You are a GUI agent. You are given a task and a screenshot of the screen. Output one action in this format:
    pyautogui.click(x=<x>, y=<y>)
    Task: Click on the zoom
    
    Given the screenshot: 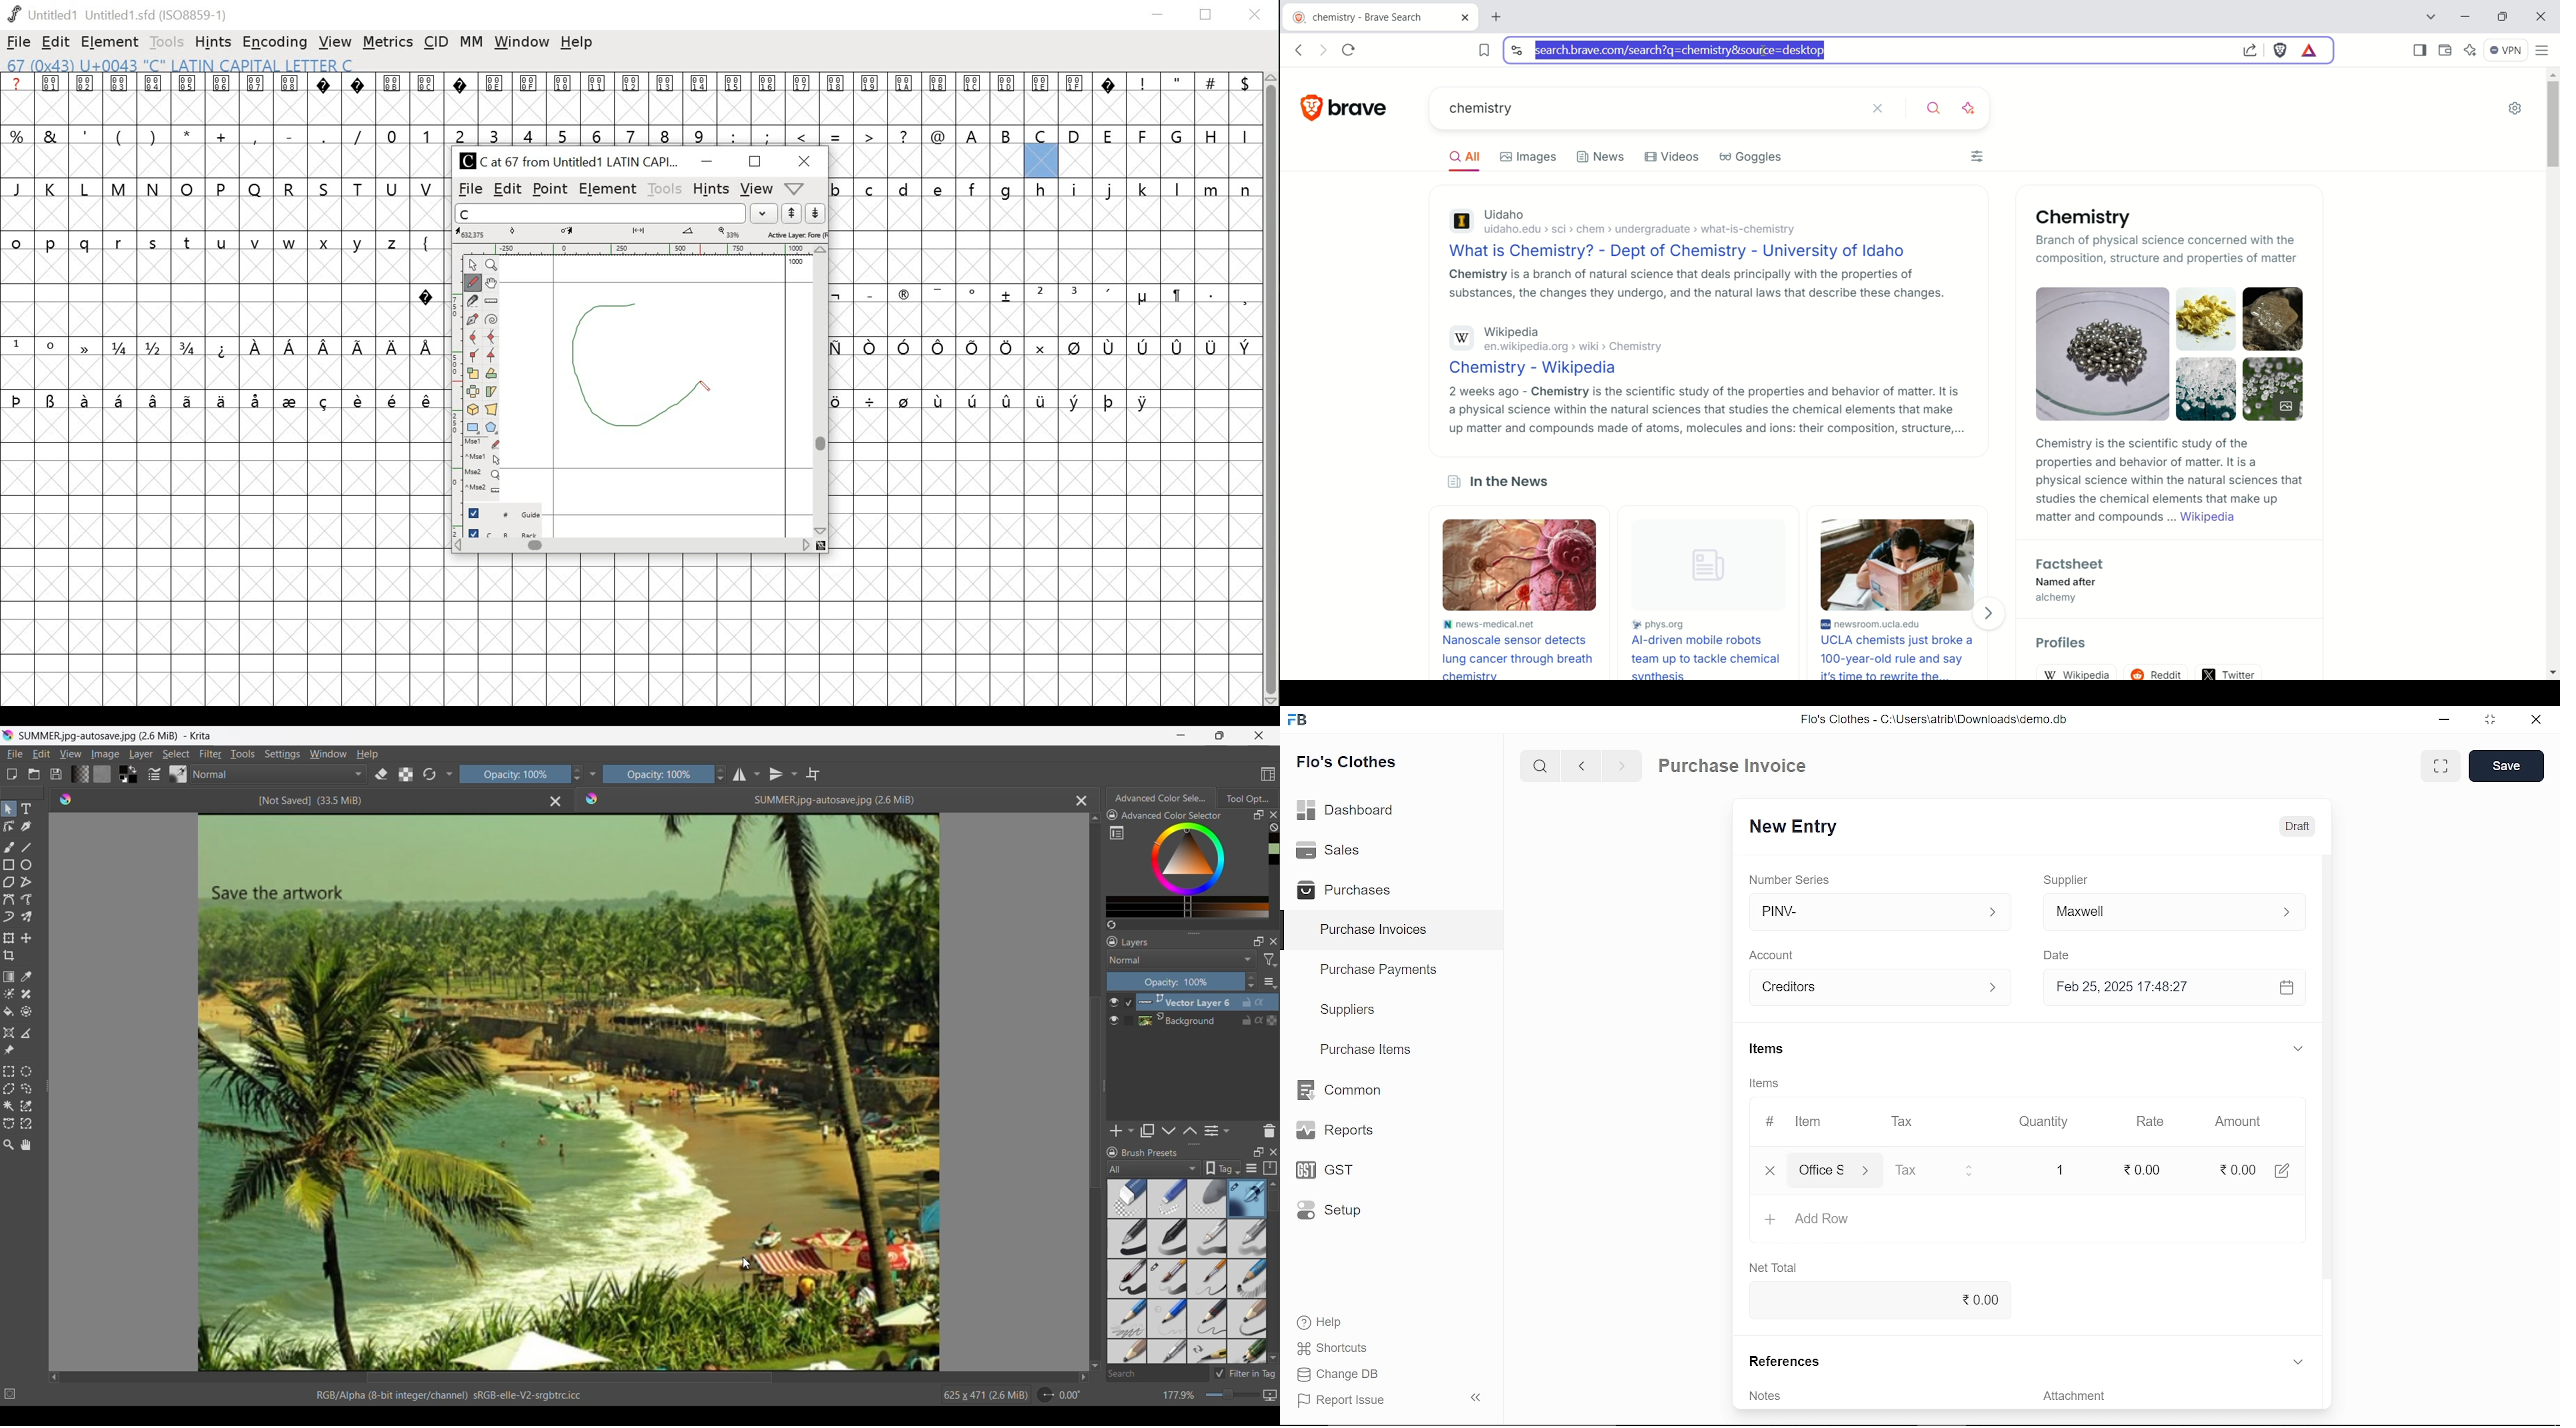 What is the action you would take?
    pyautogui.click(x=494, y=265)
    